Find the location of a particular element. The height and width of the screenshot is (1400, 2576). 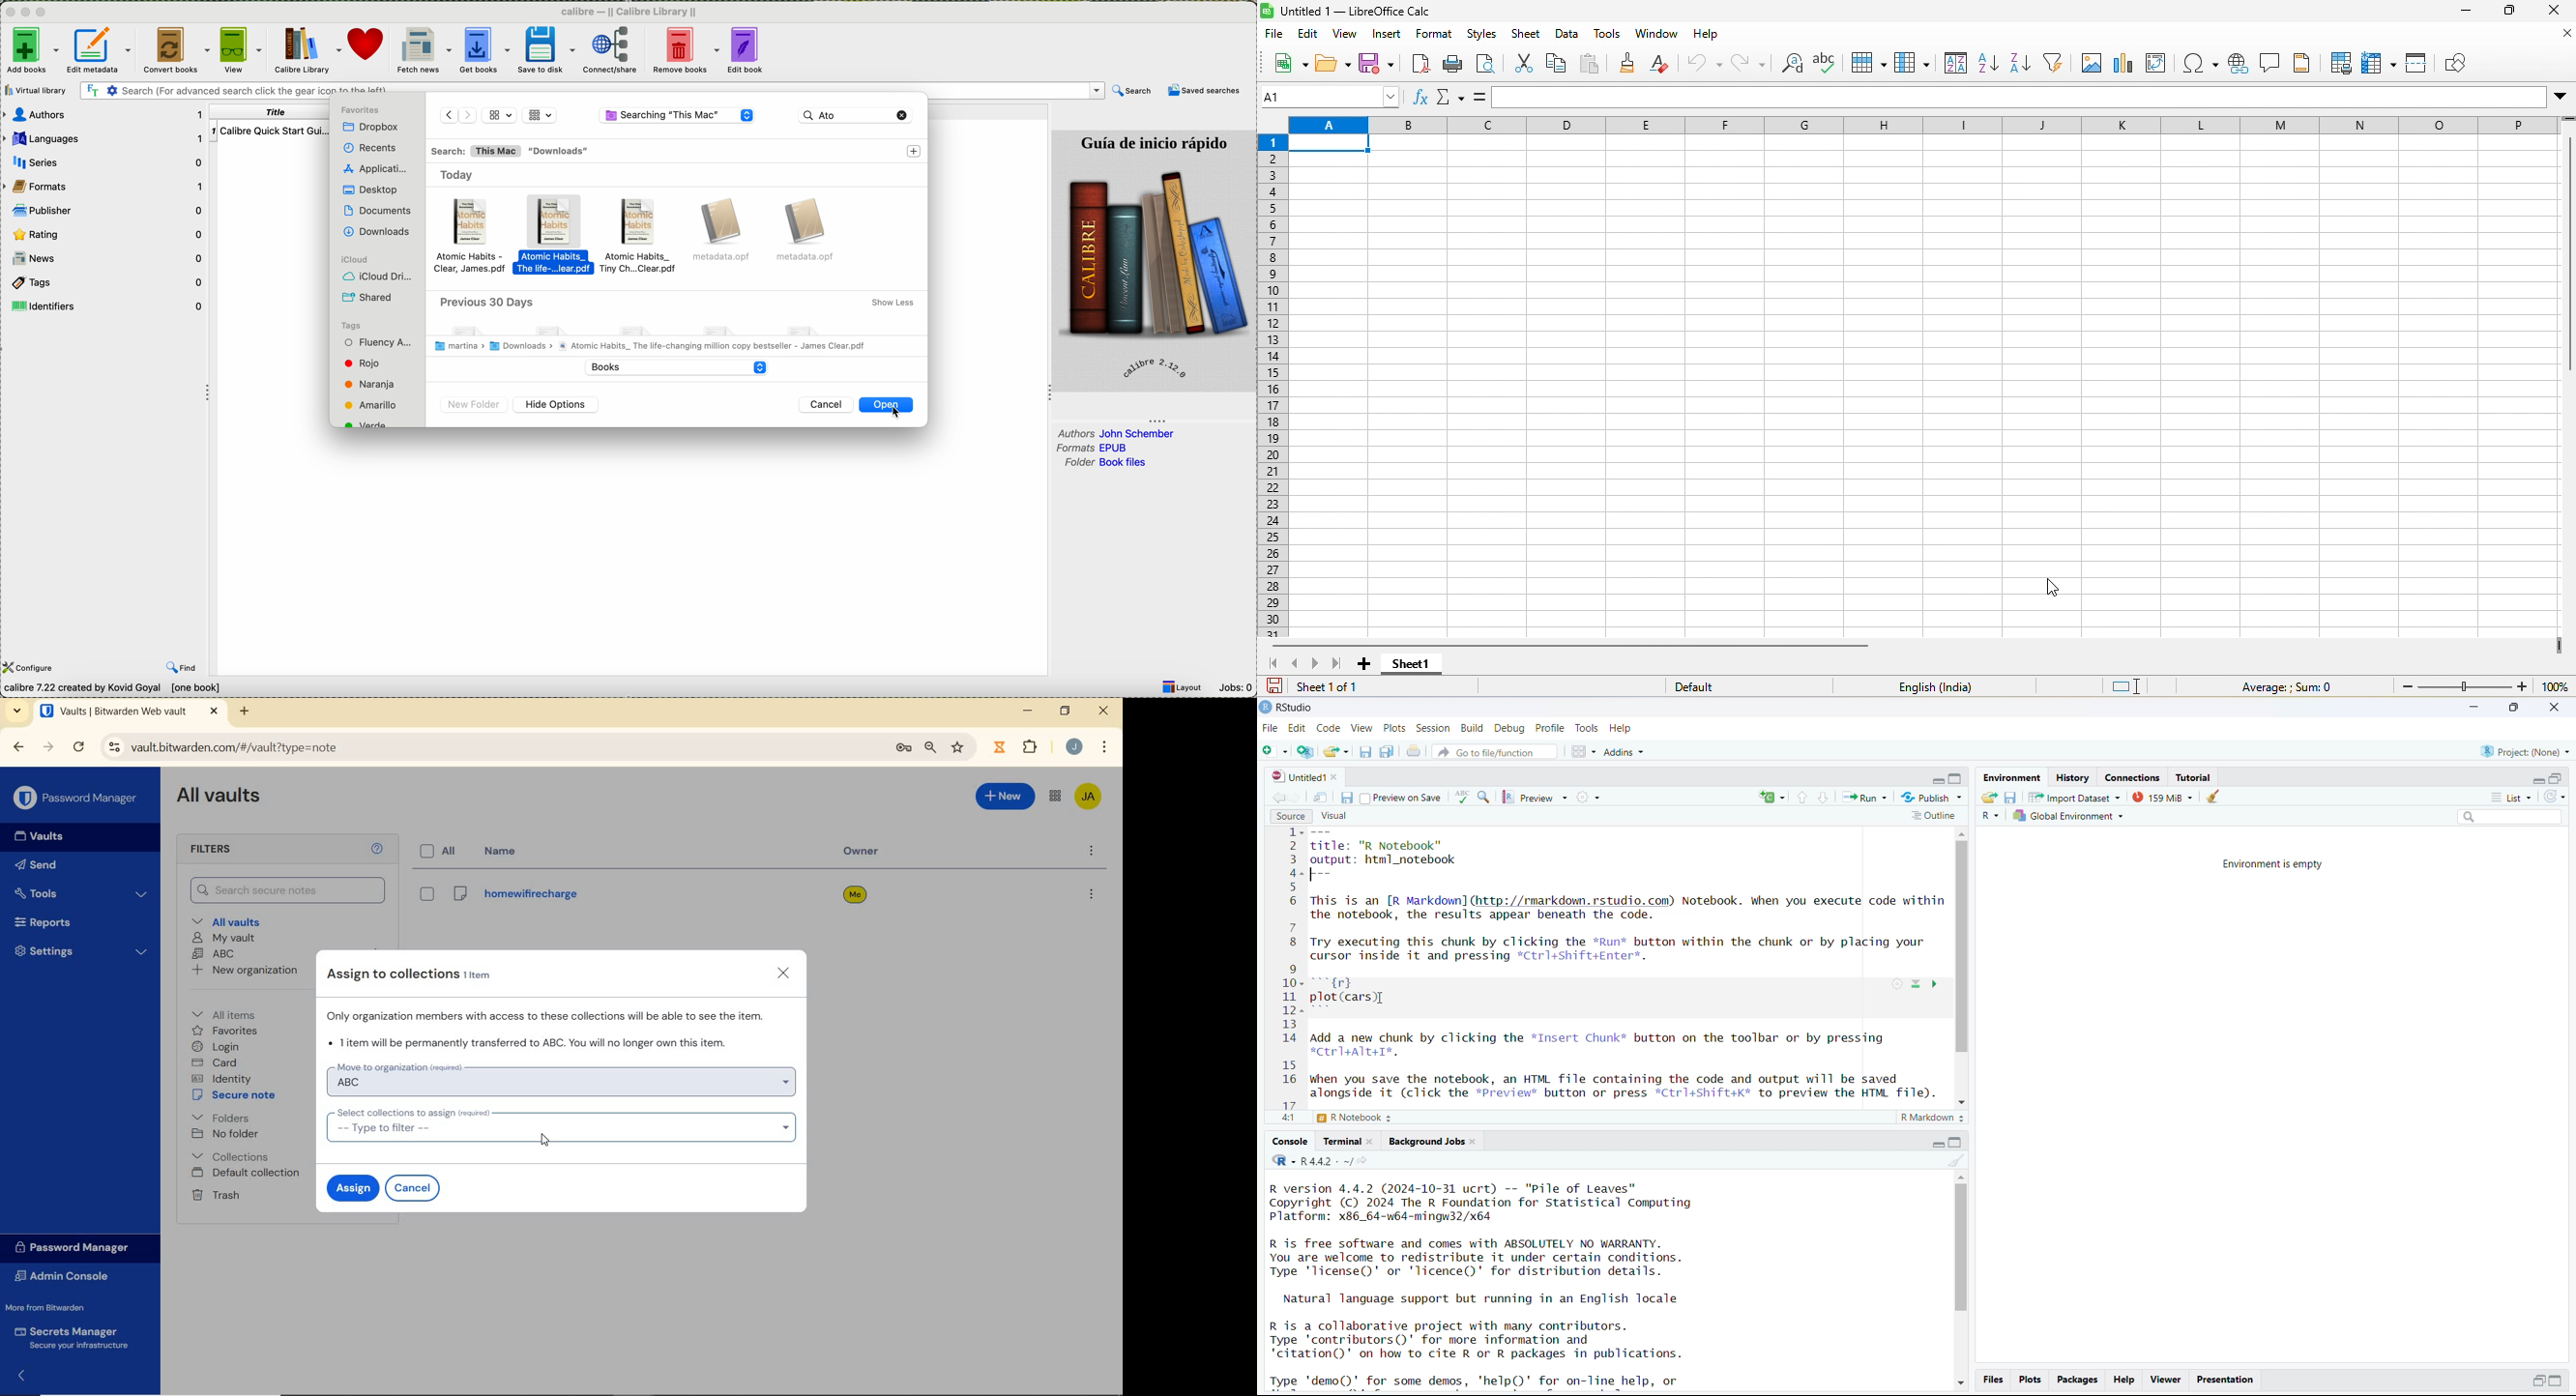

hyperlink is located at coordinates (2236, 66).